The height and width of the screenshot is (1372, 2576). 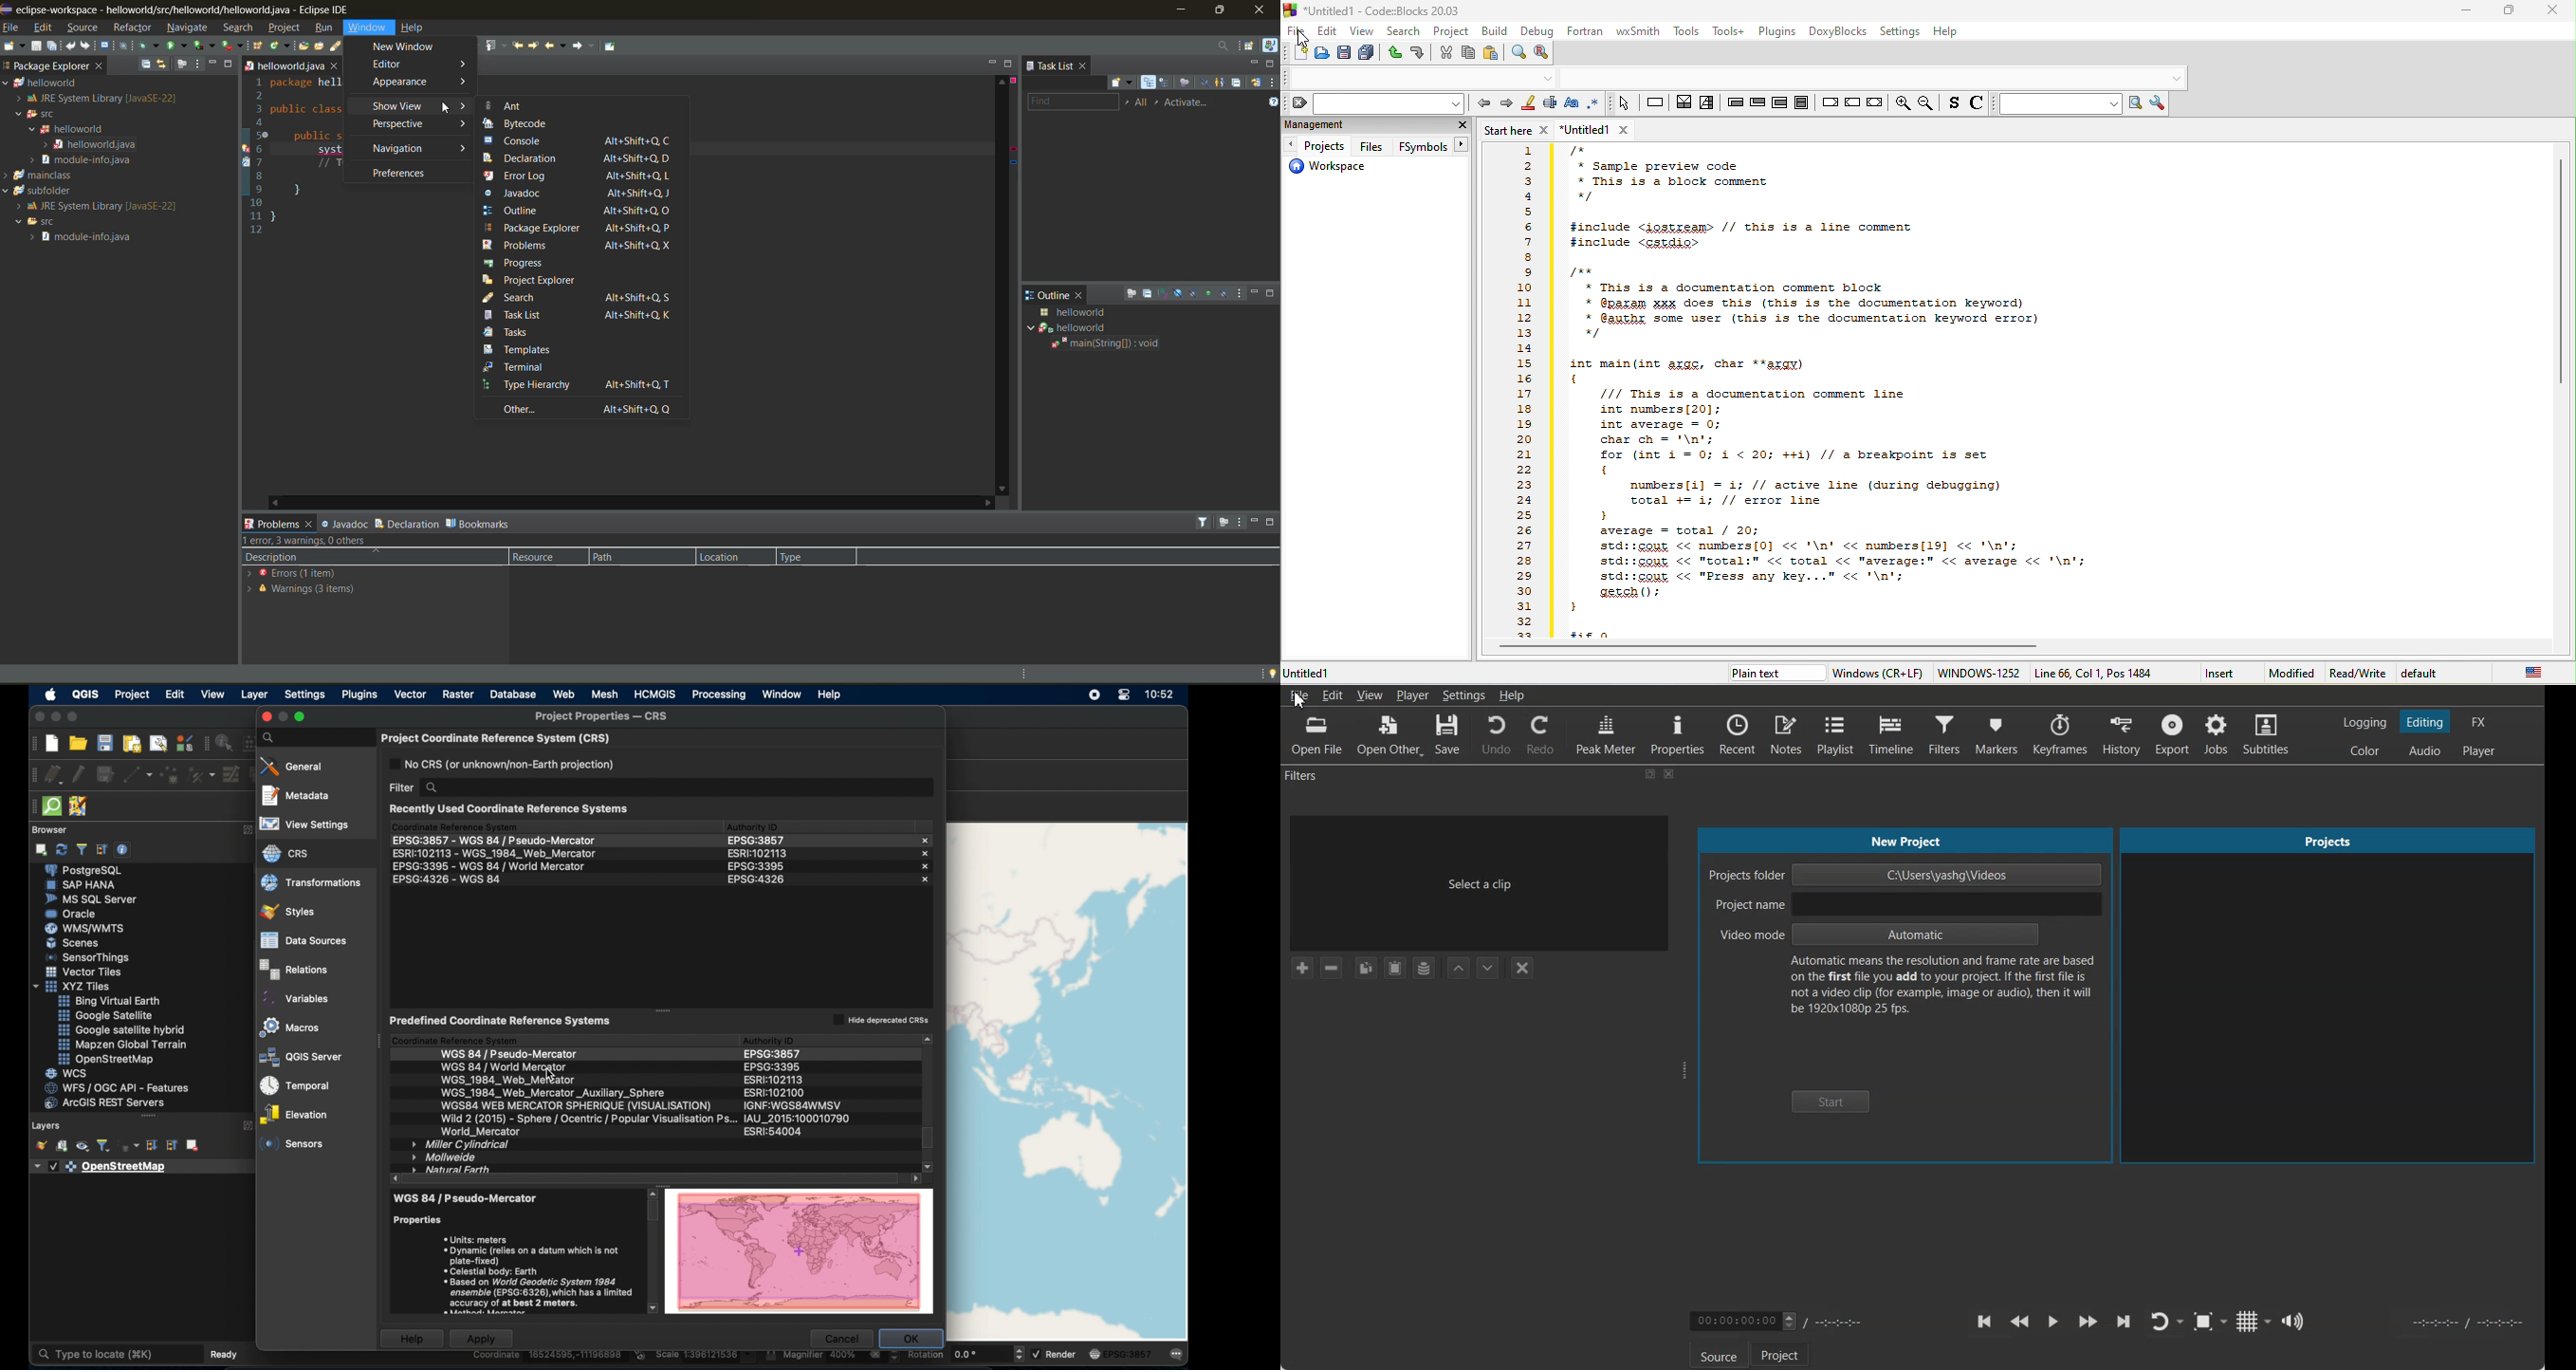 I want to click on return, so click(x=1873, y=103).